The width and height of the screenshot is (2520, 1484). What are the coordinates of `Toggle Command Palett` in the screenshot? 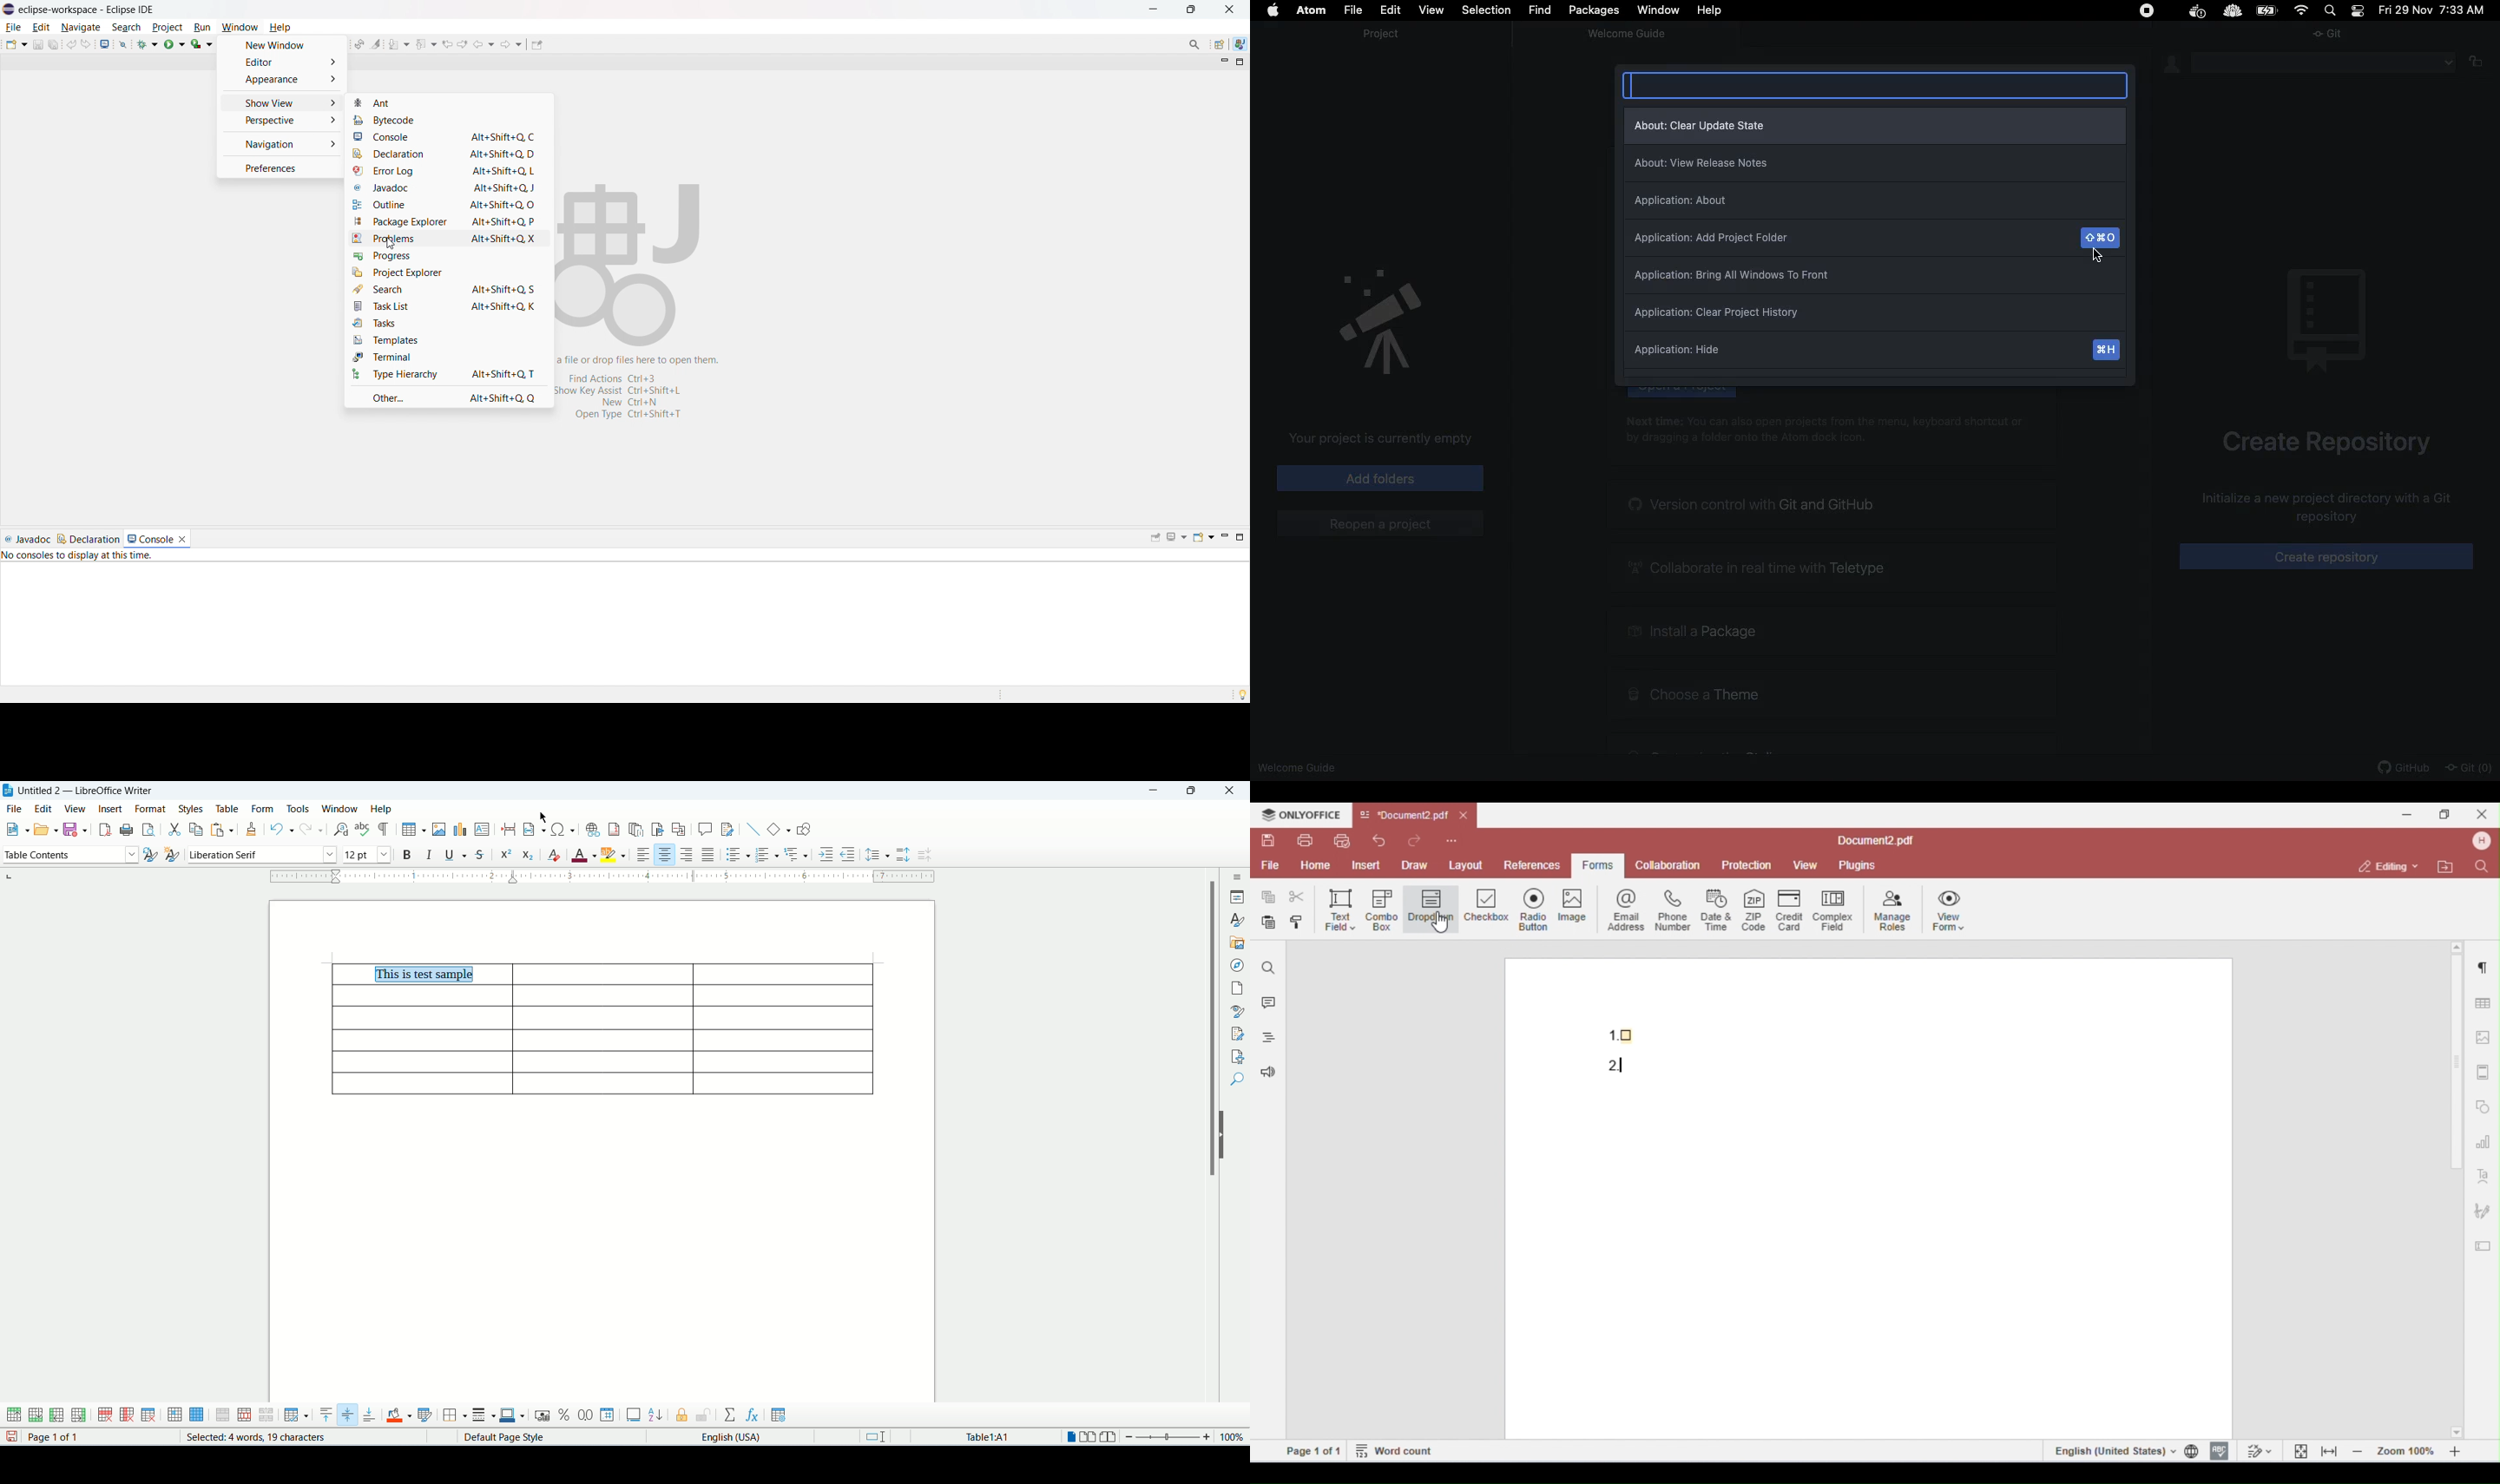 It's located at (1878, 84).